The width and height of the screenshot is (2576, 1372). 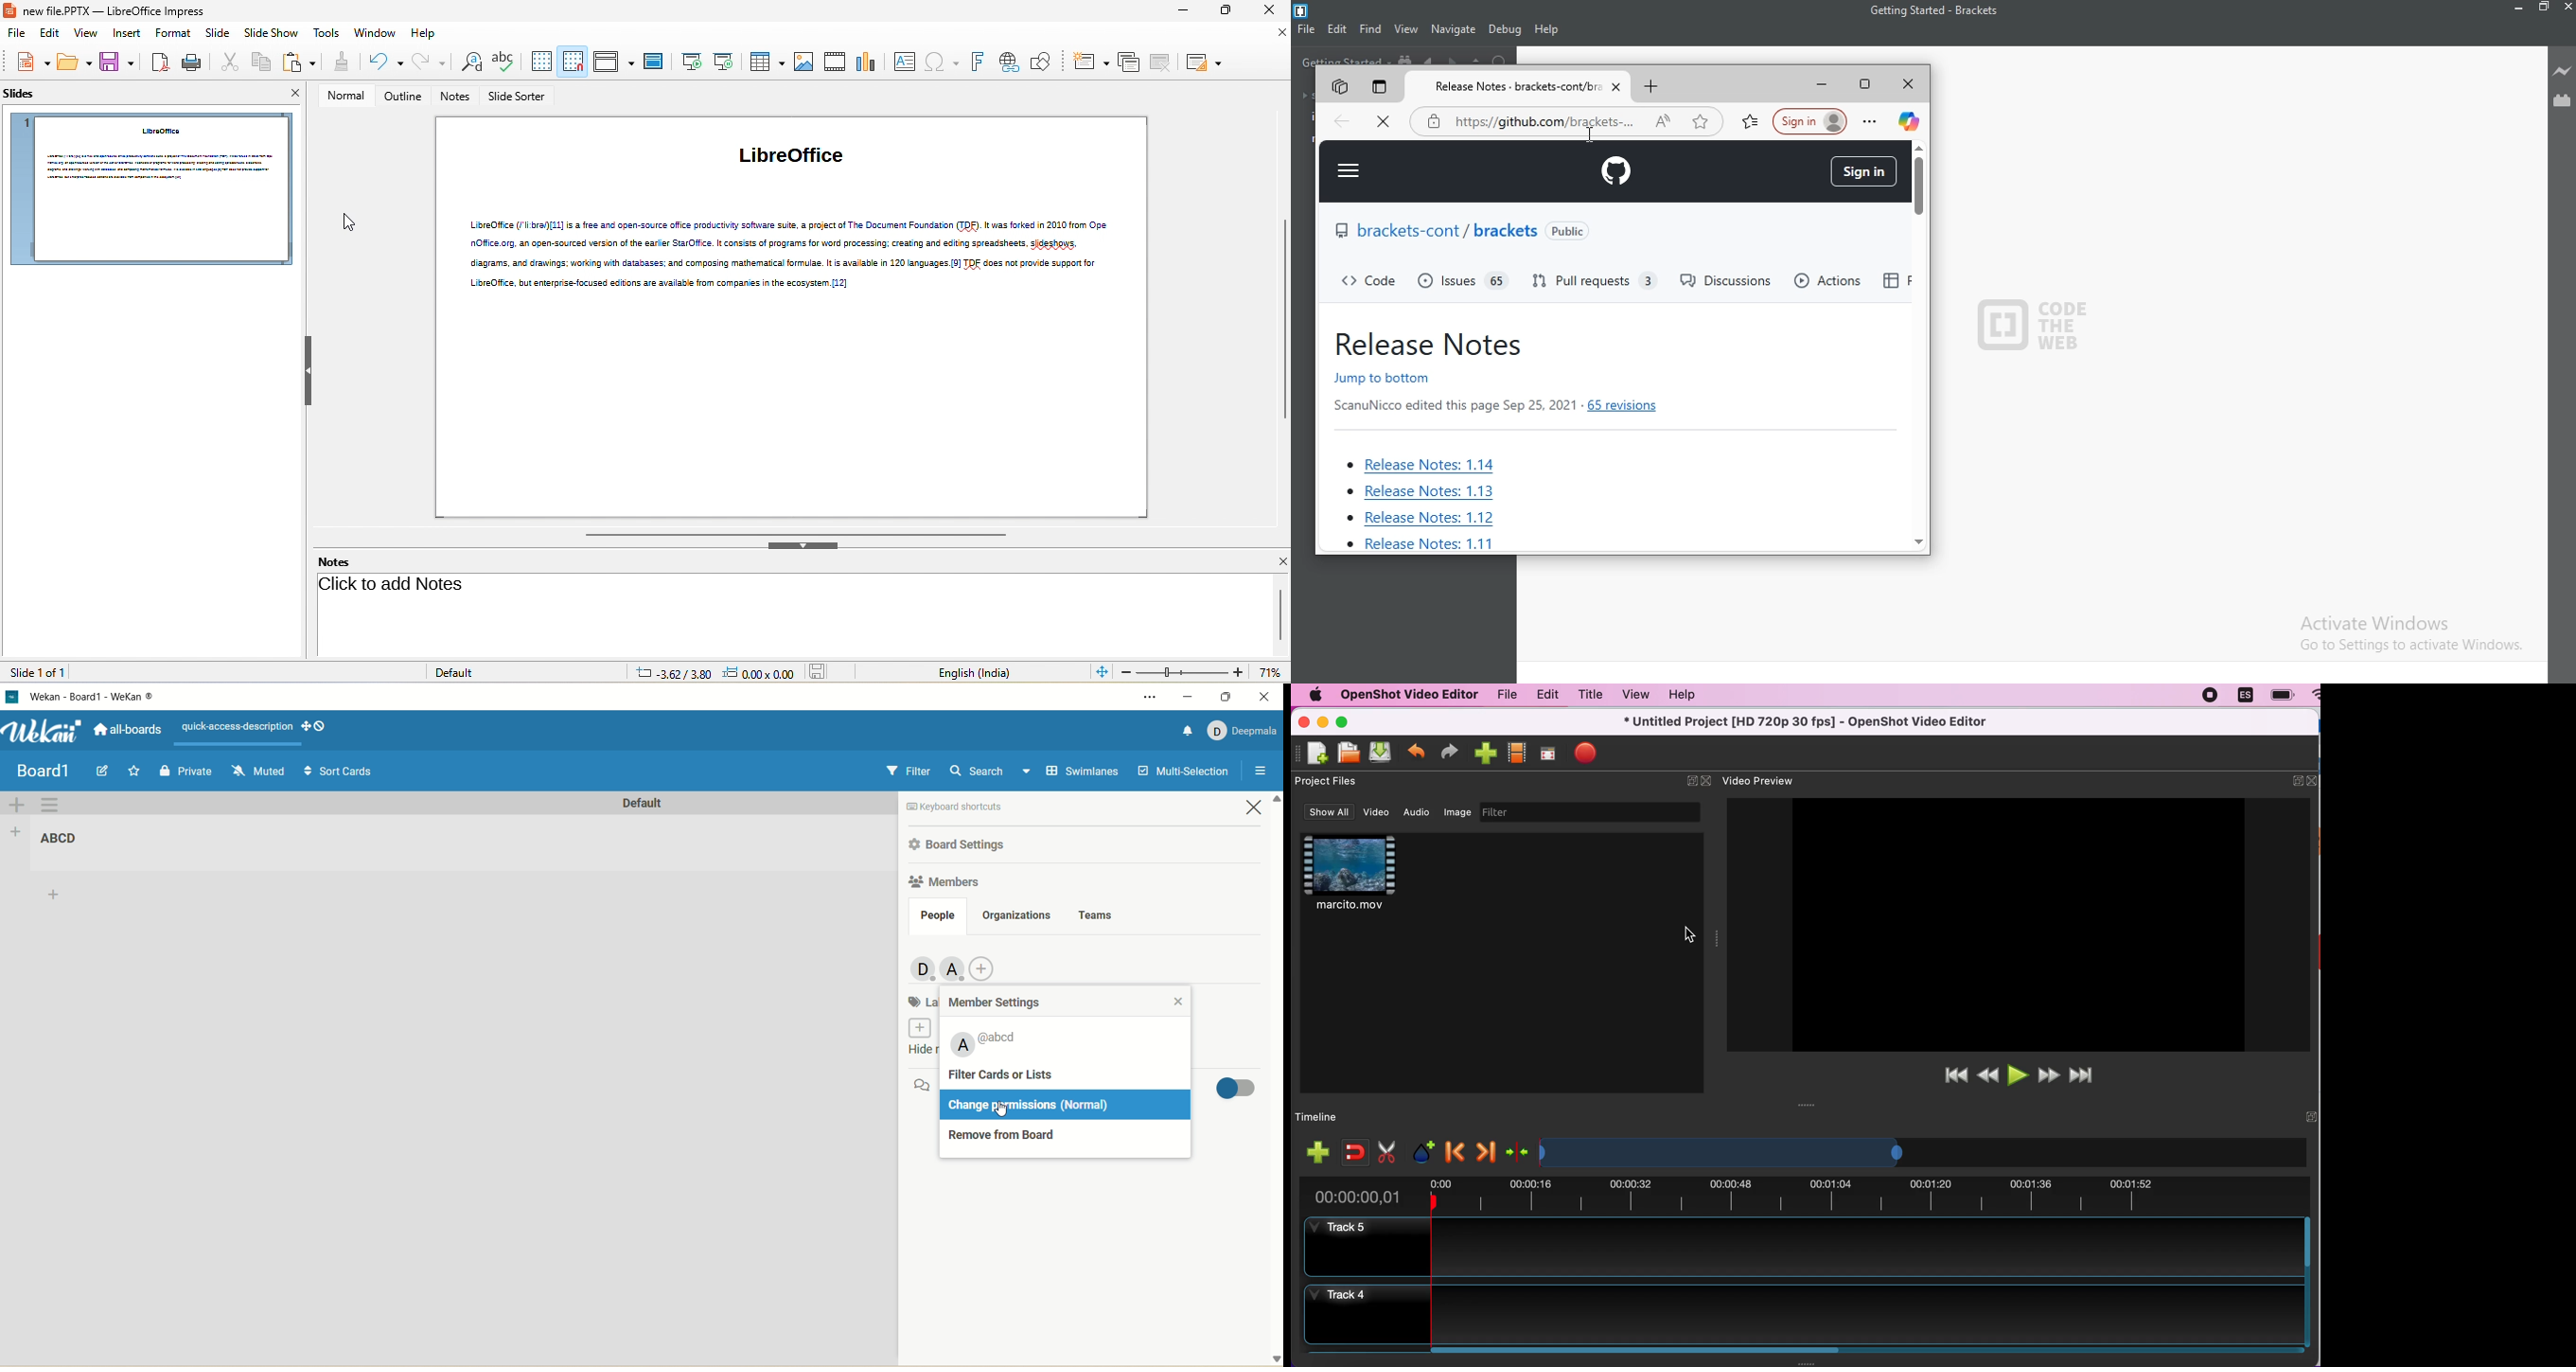 What do you see at coordinates (193, 62) in the screenshot?
I see `print` at bounding box center [193, 62].